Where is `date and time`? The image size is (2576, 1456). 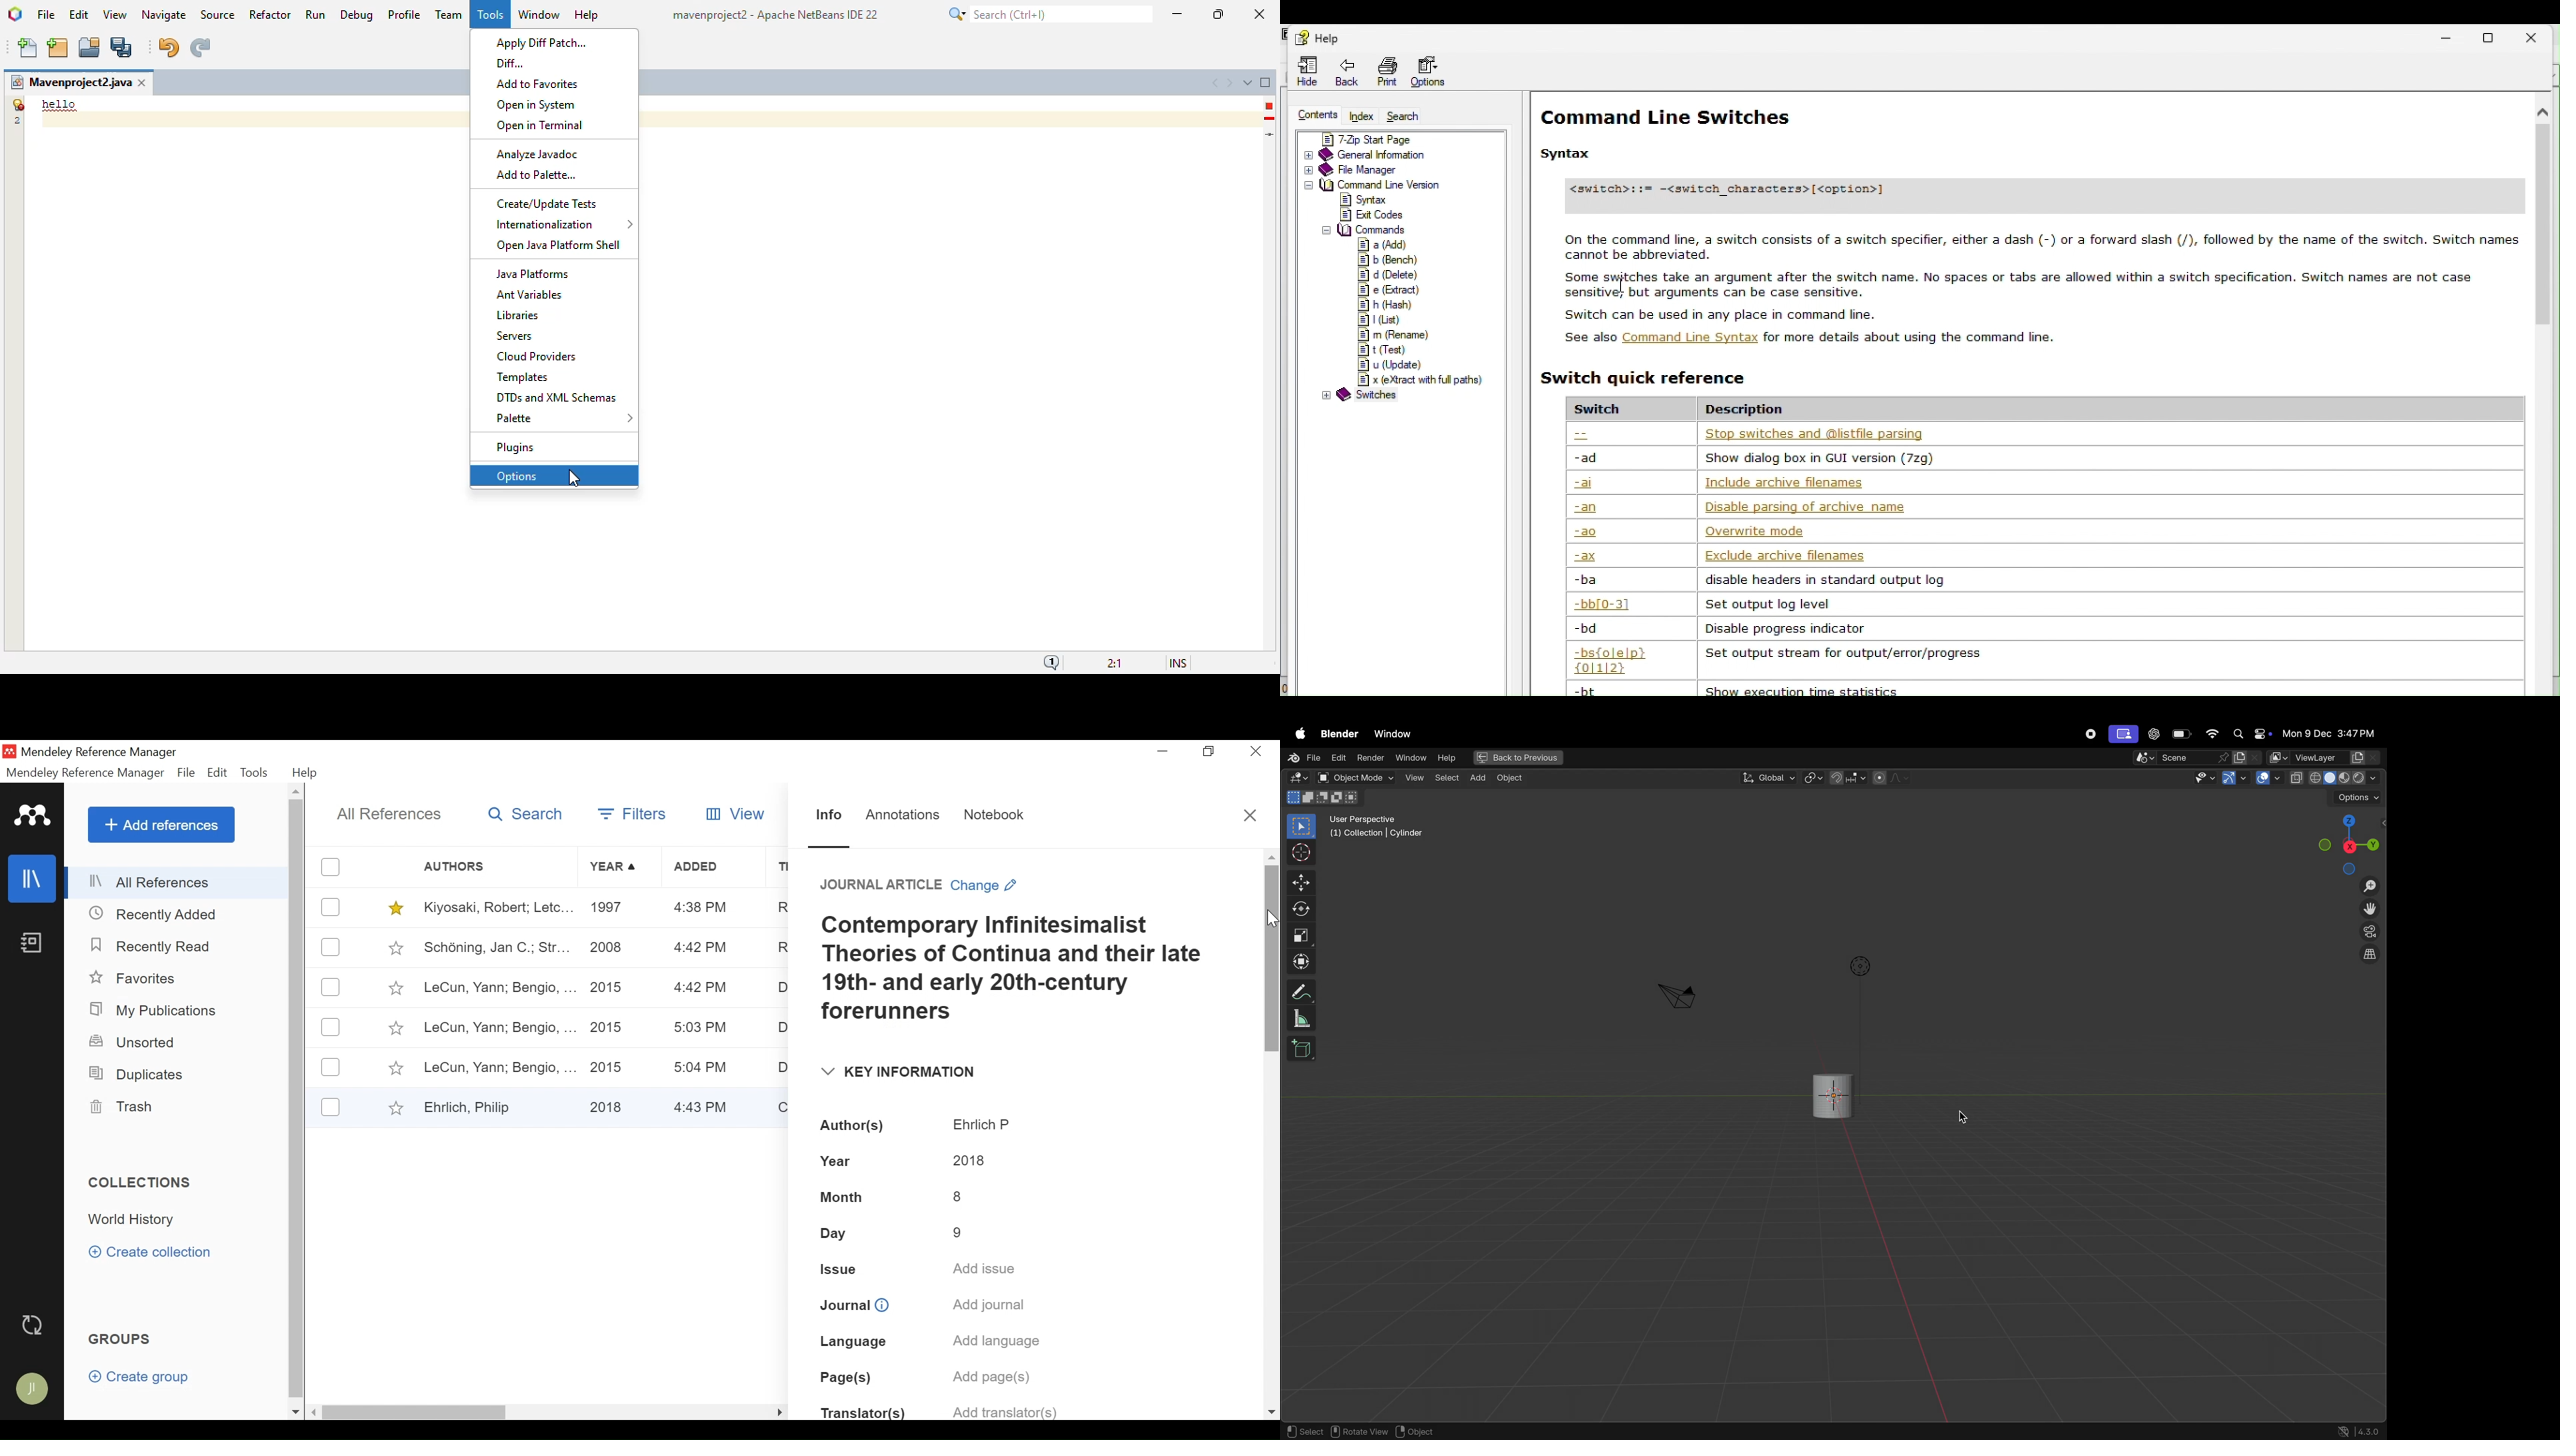 date and time is located at coordinates (2328, 734).